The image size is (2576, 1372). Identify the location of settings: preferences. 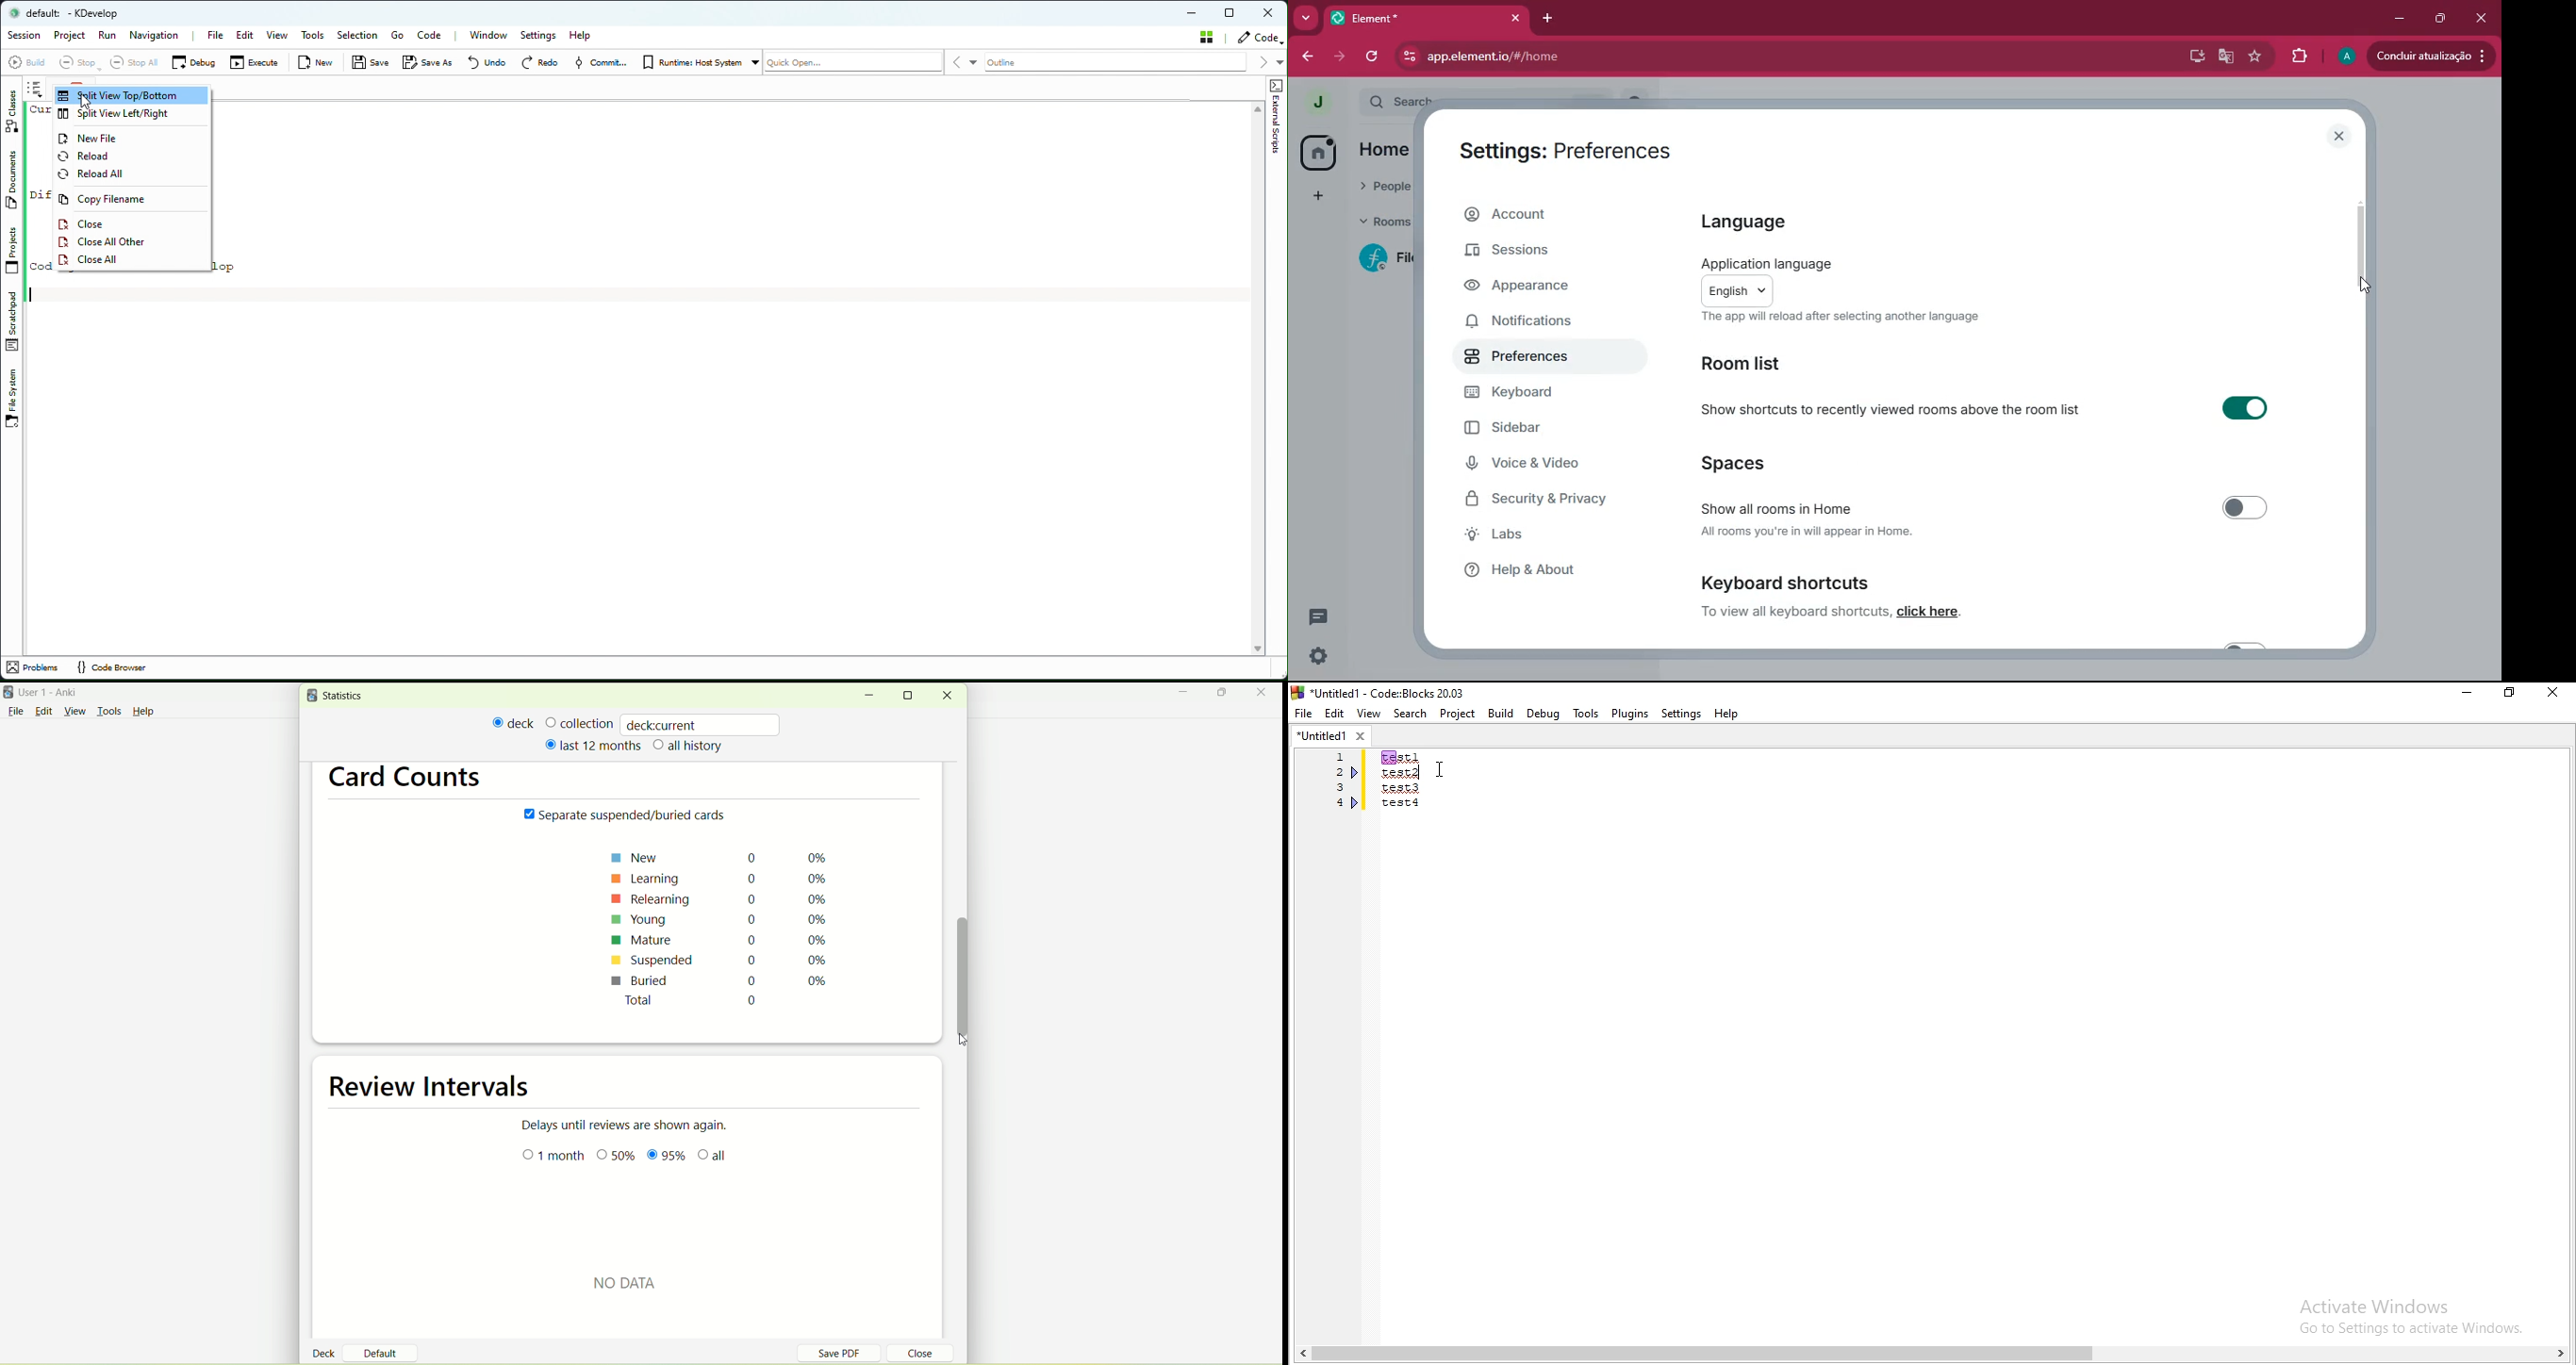
(1571, 152).